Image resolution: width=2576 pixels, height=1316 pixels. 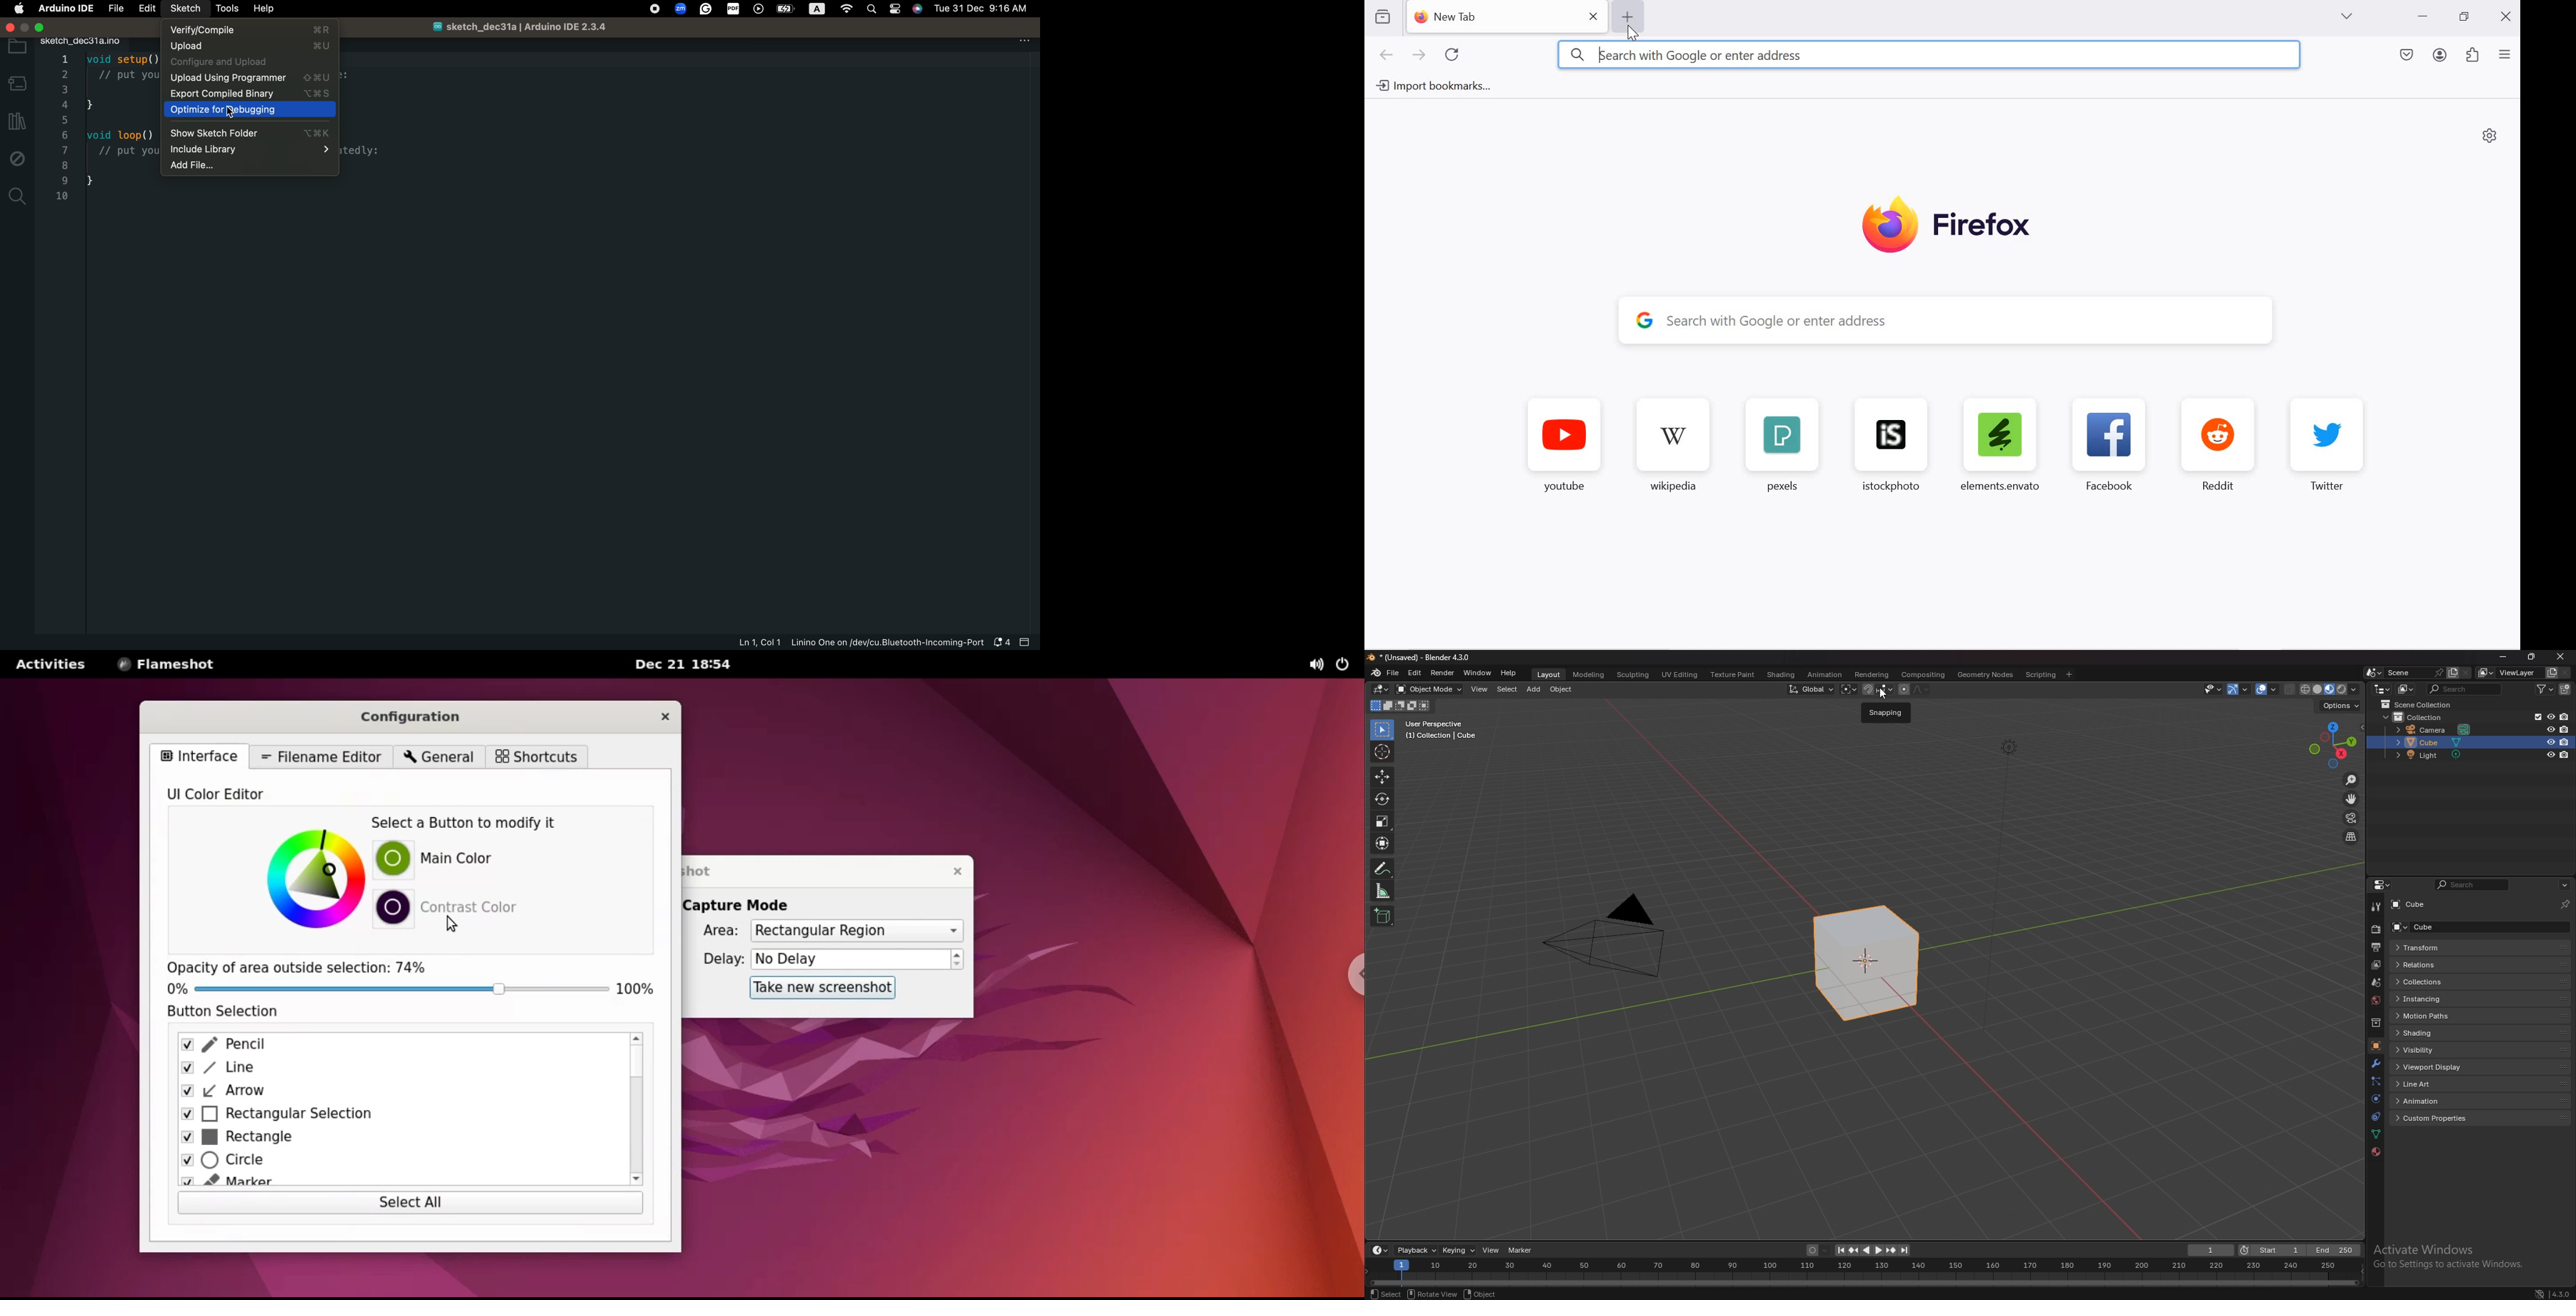 I want to click on add, so click(x=1533, y=689).